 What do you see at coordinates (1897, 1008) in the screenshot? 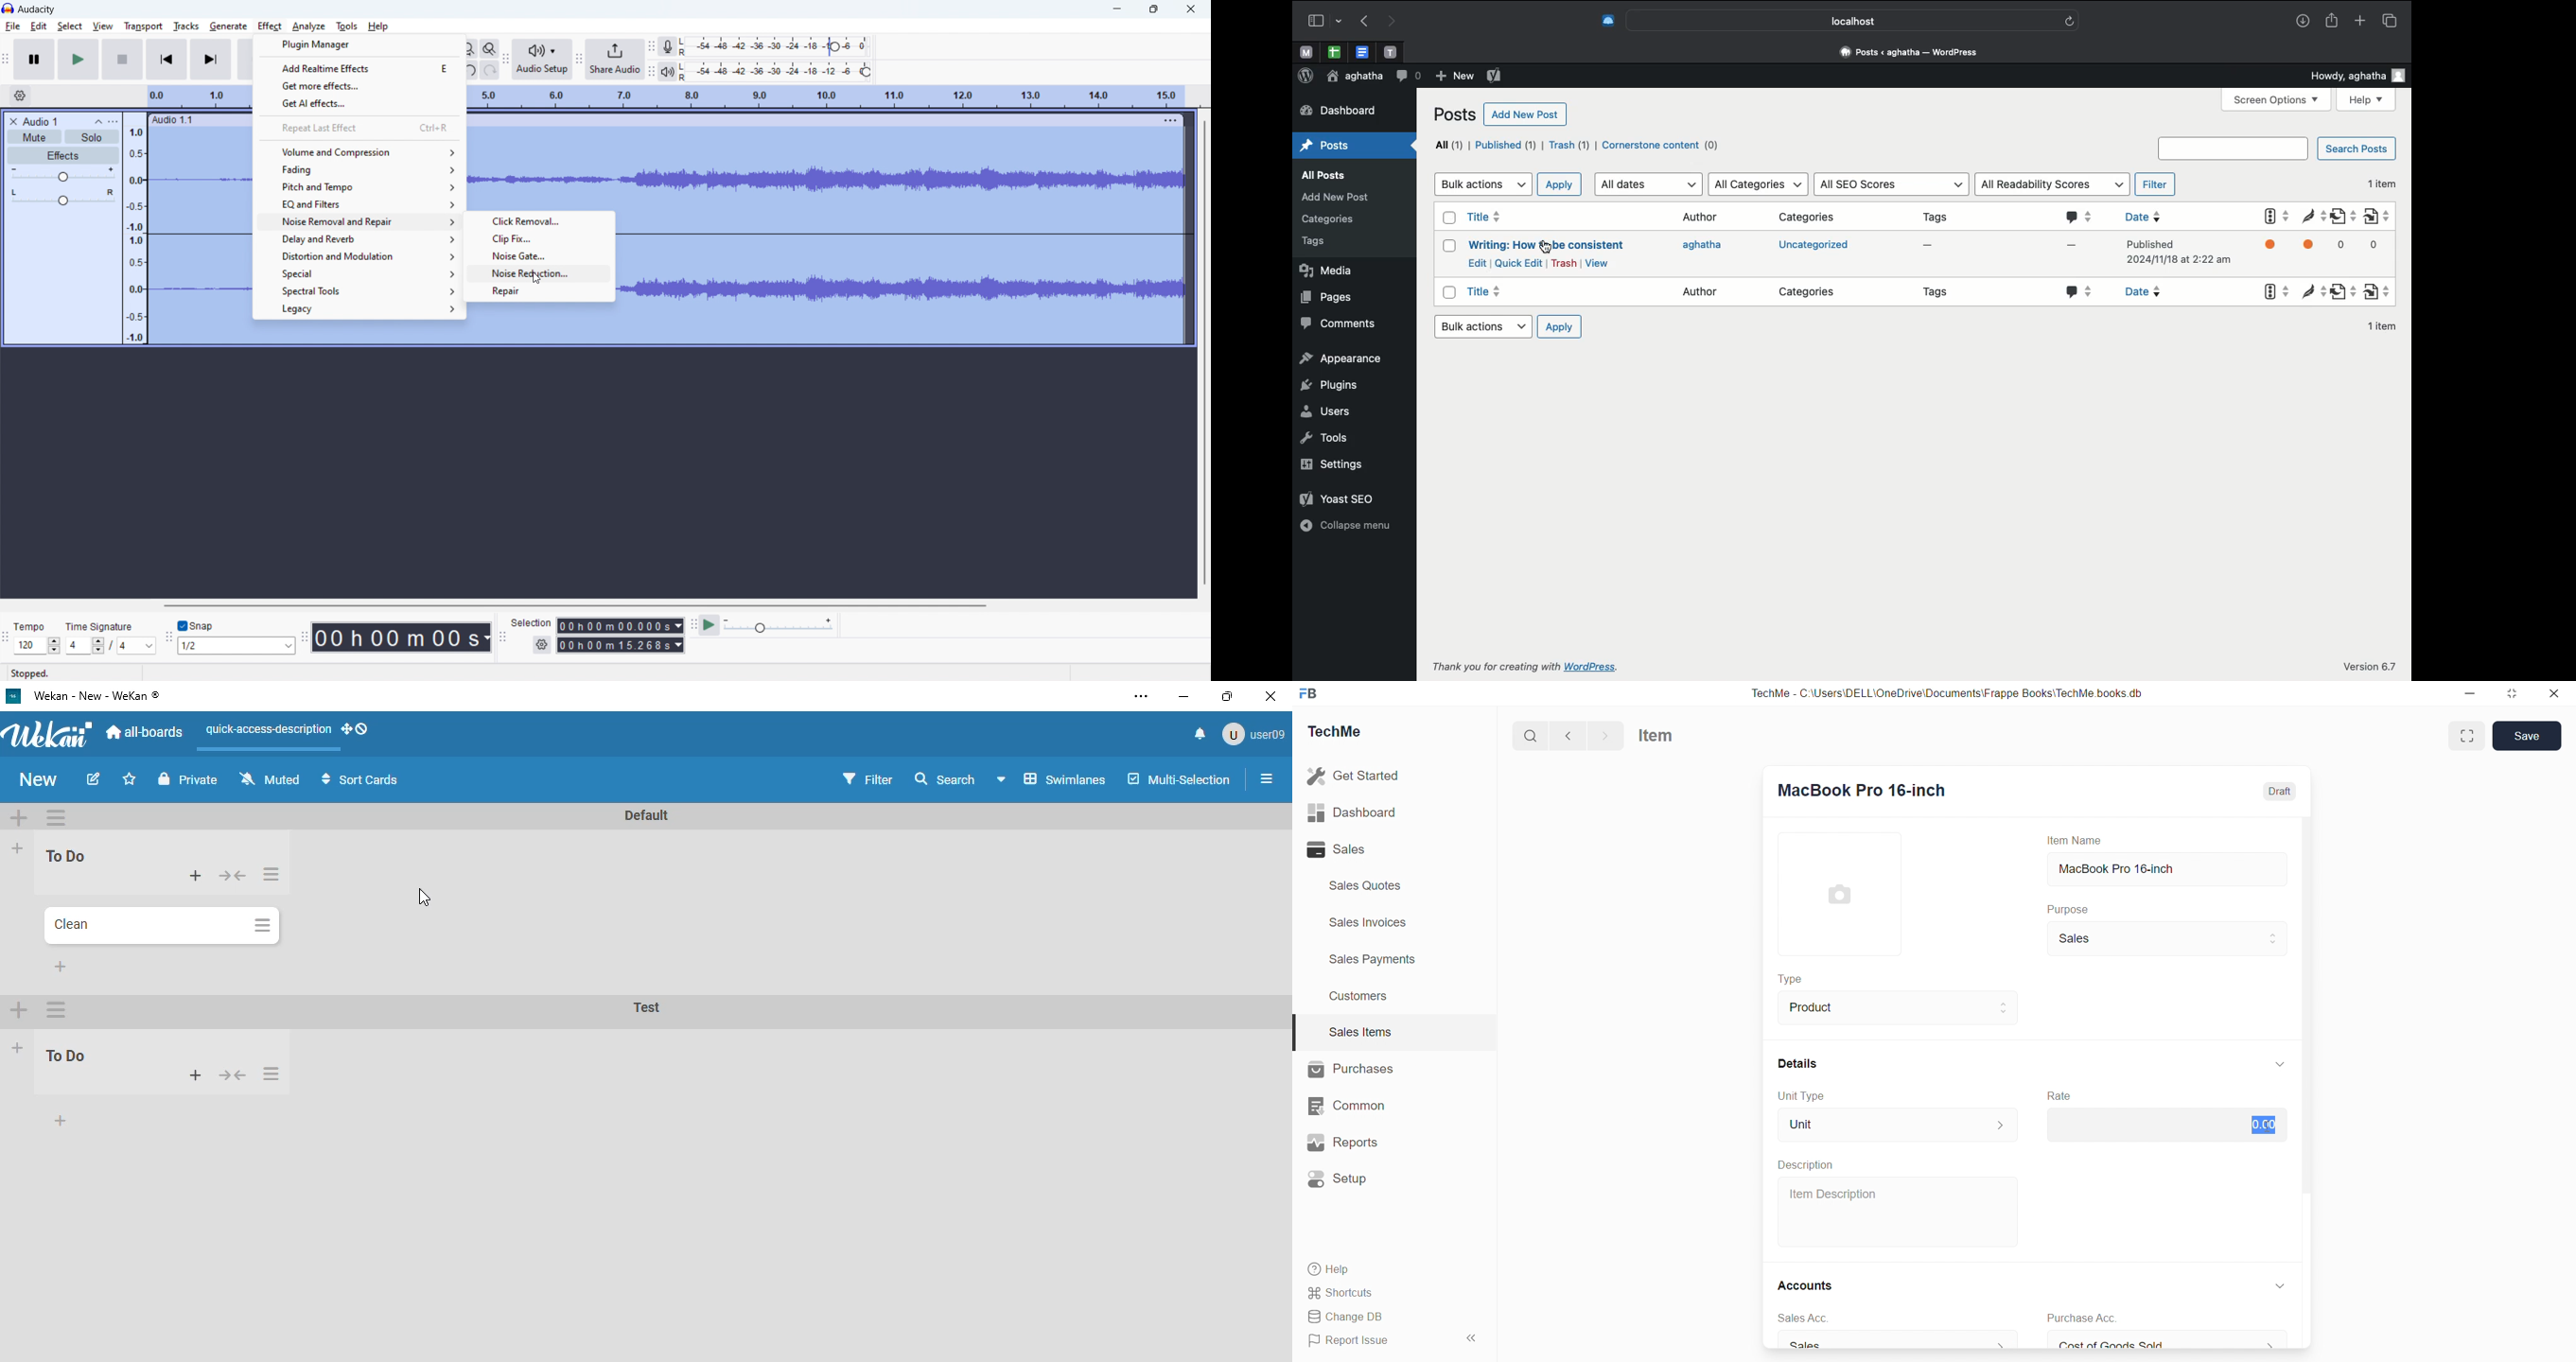
I see `Product` at bounding box center [1897, 1008].